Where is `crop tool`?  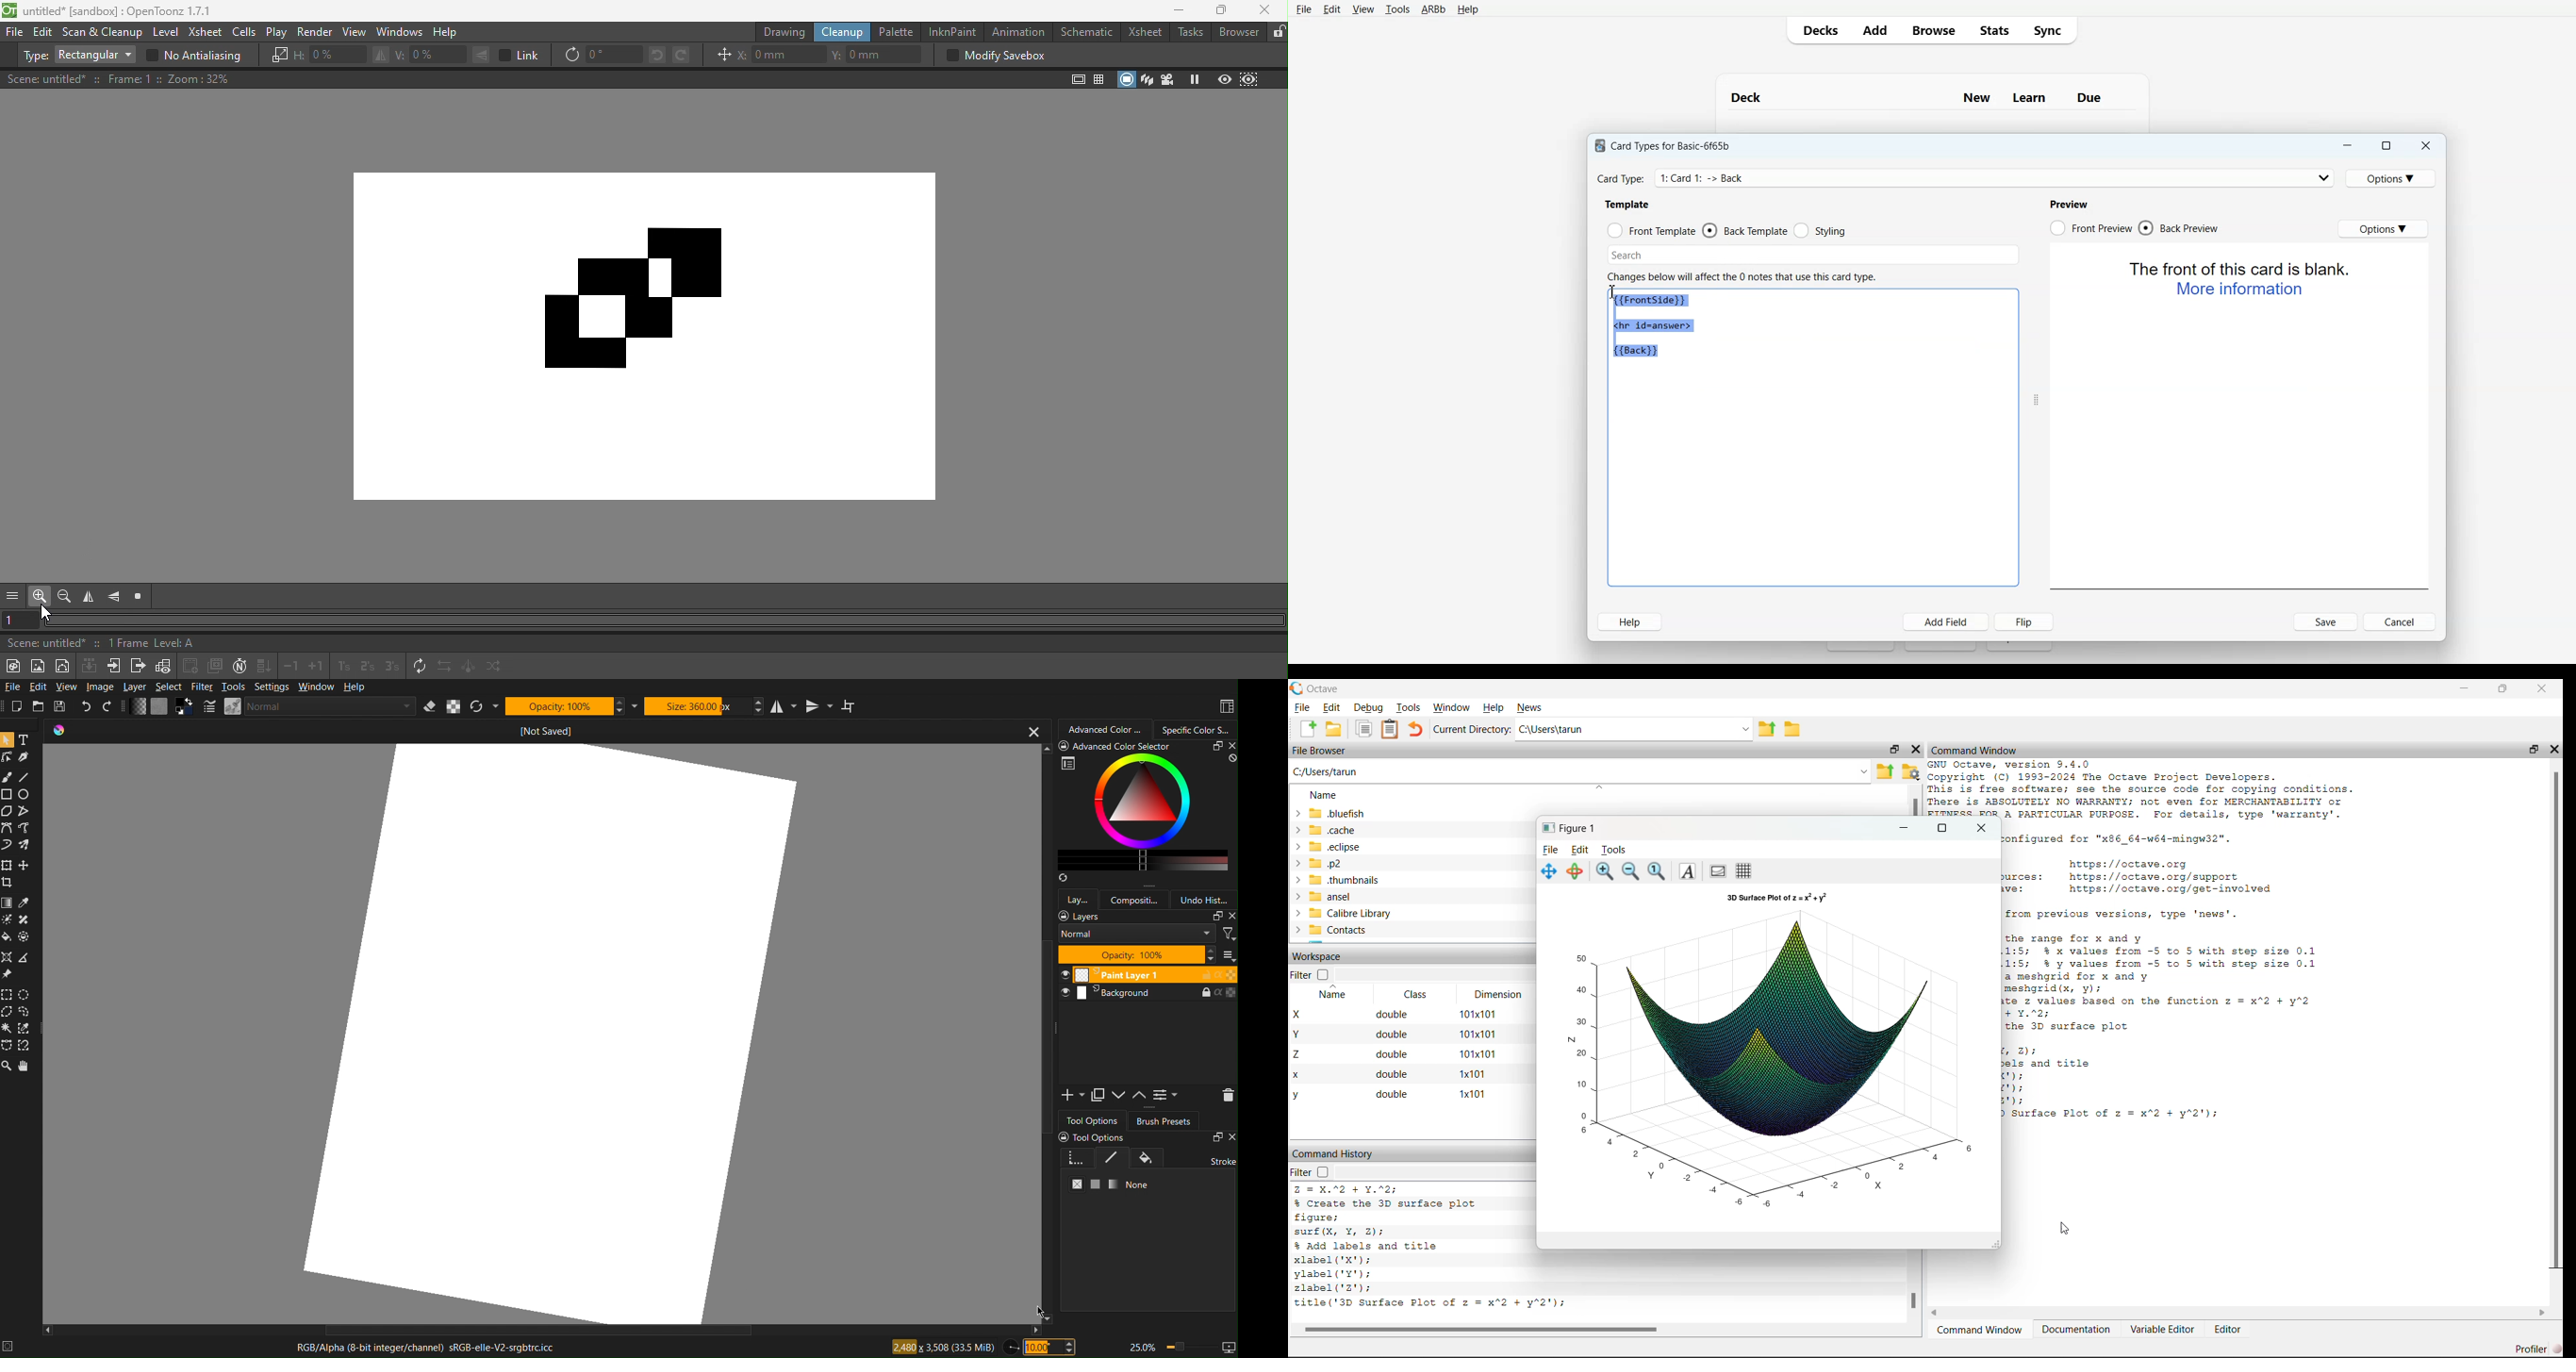
crop tool is located at coordinates (8, 883).